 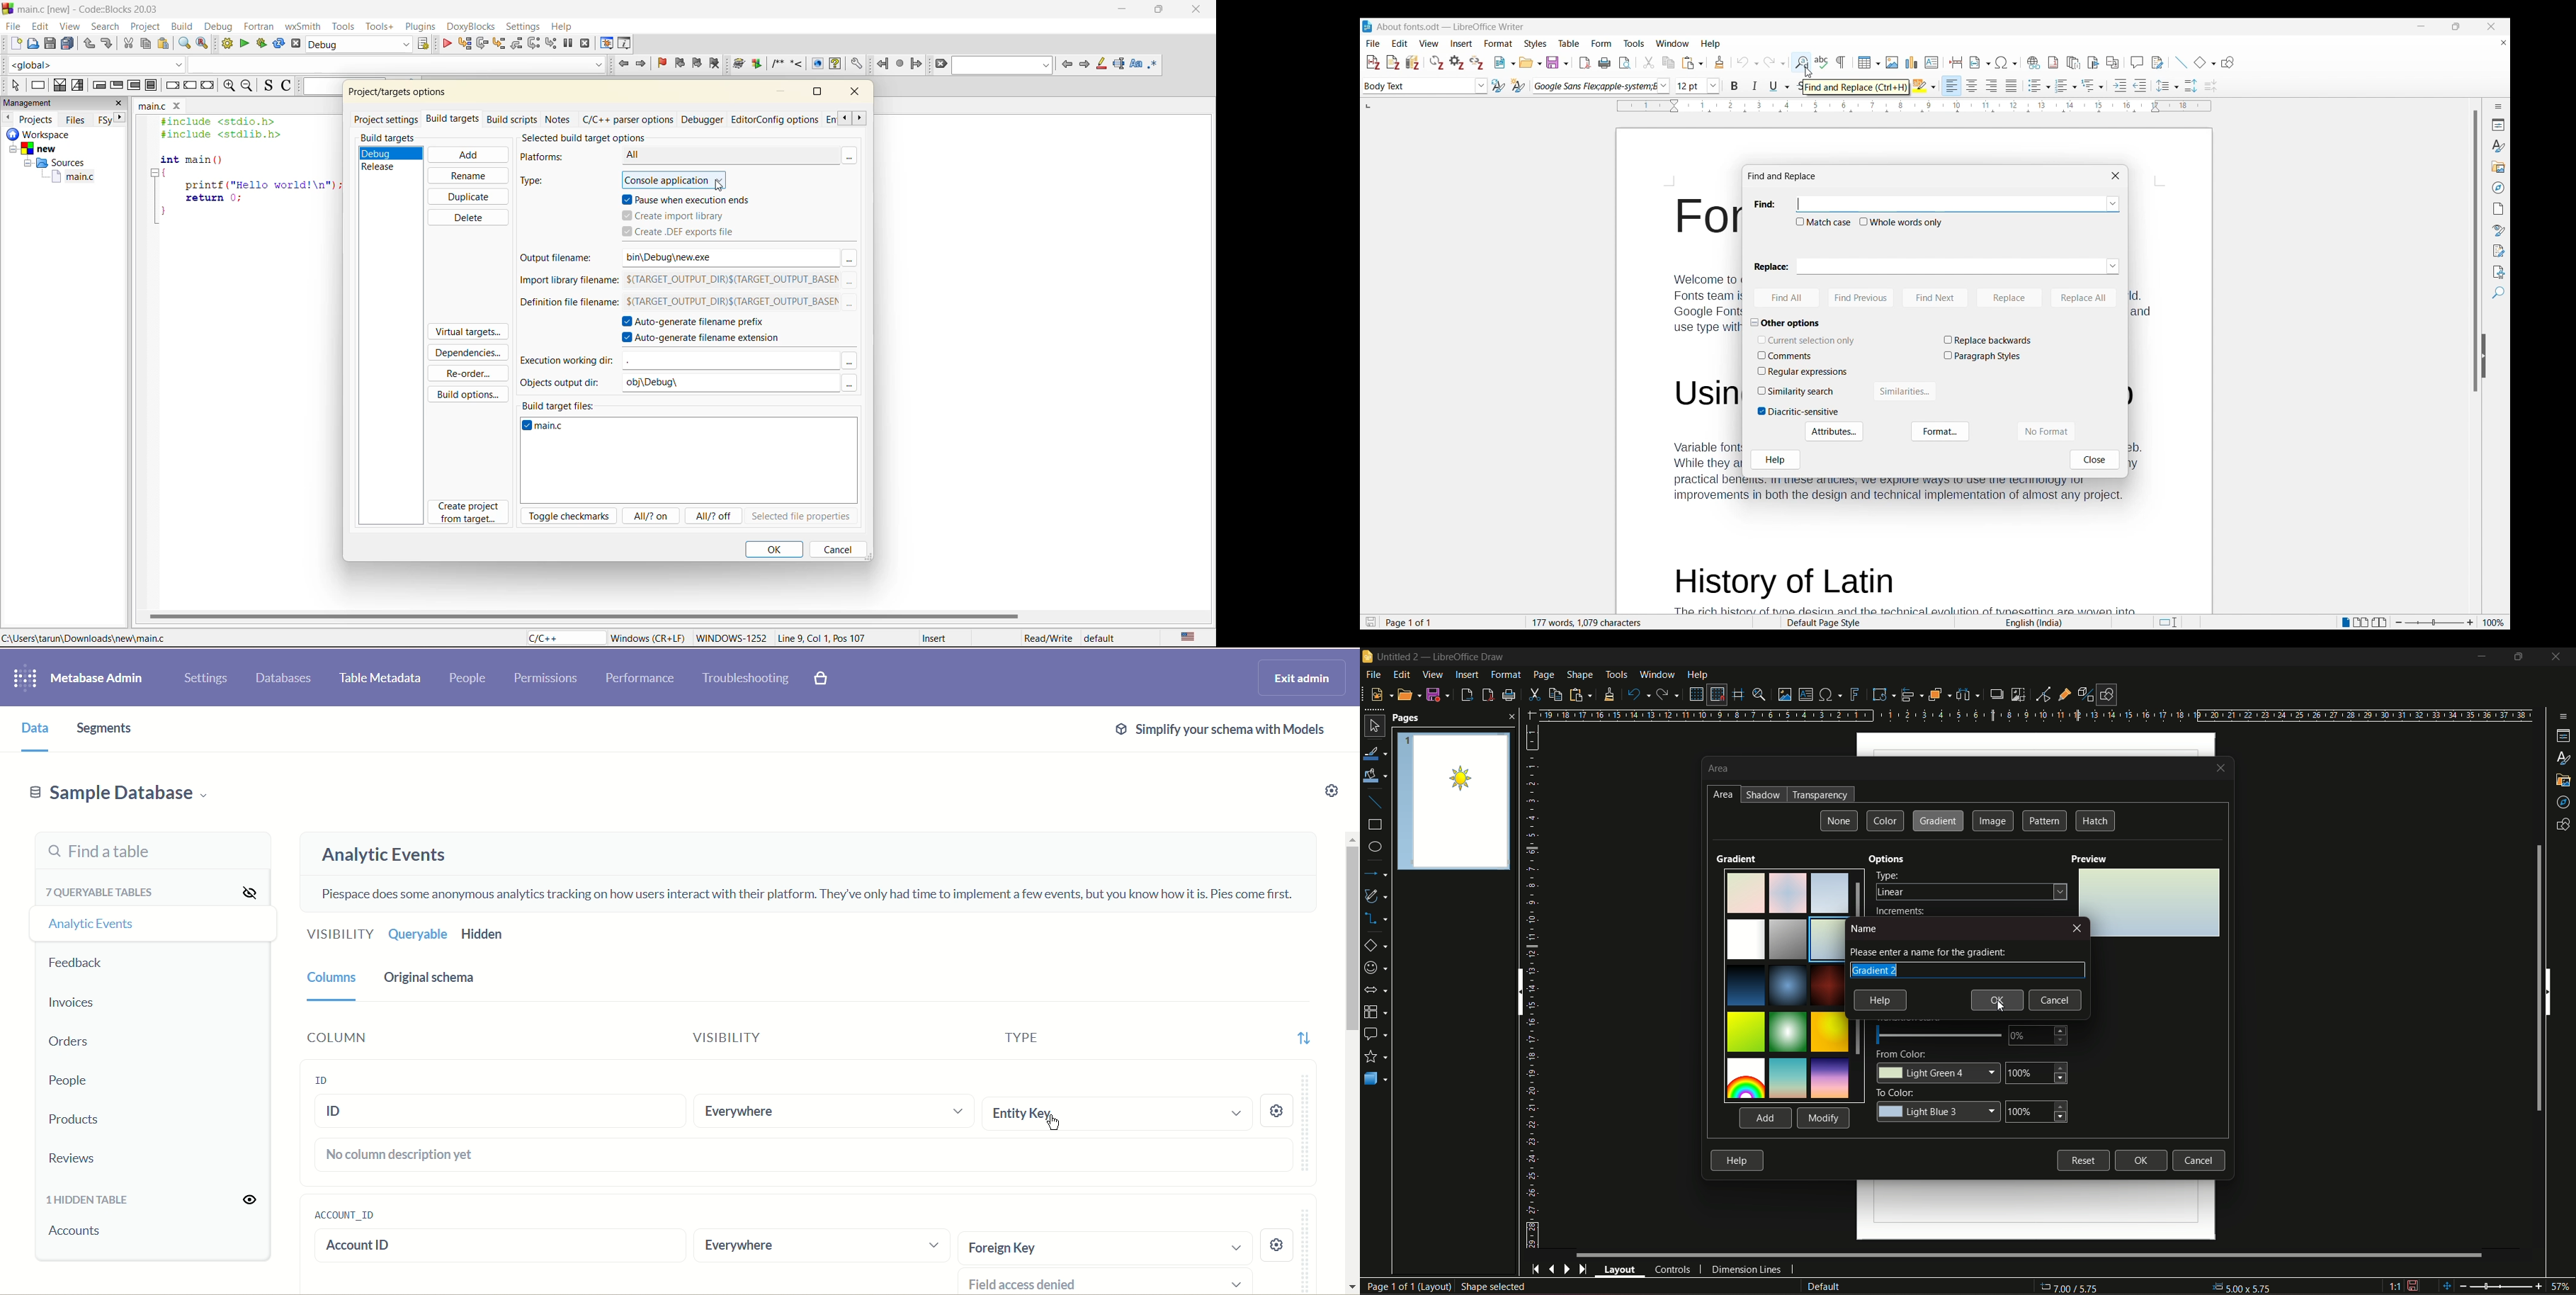 I want to click on virtual targets, so click(x=467, y=333).